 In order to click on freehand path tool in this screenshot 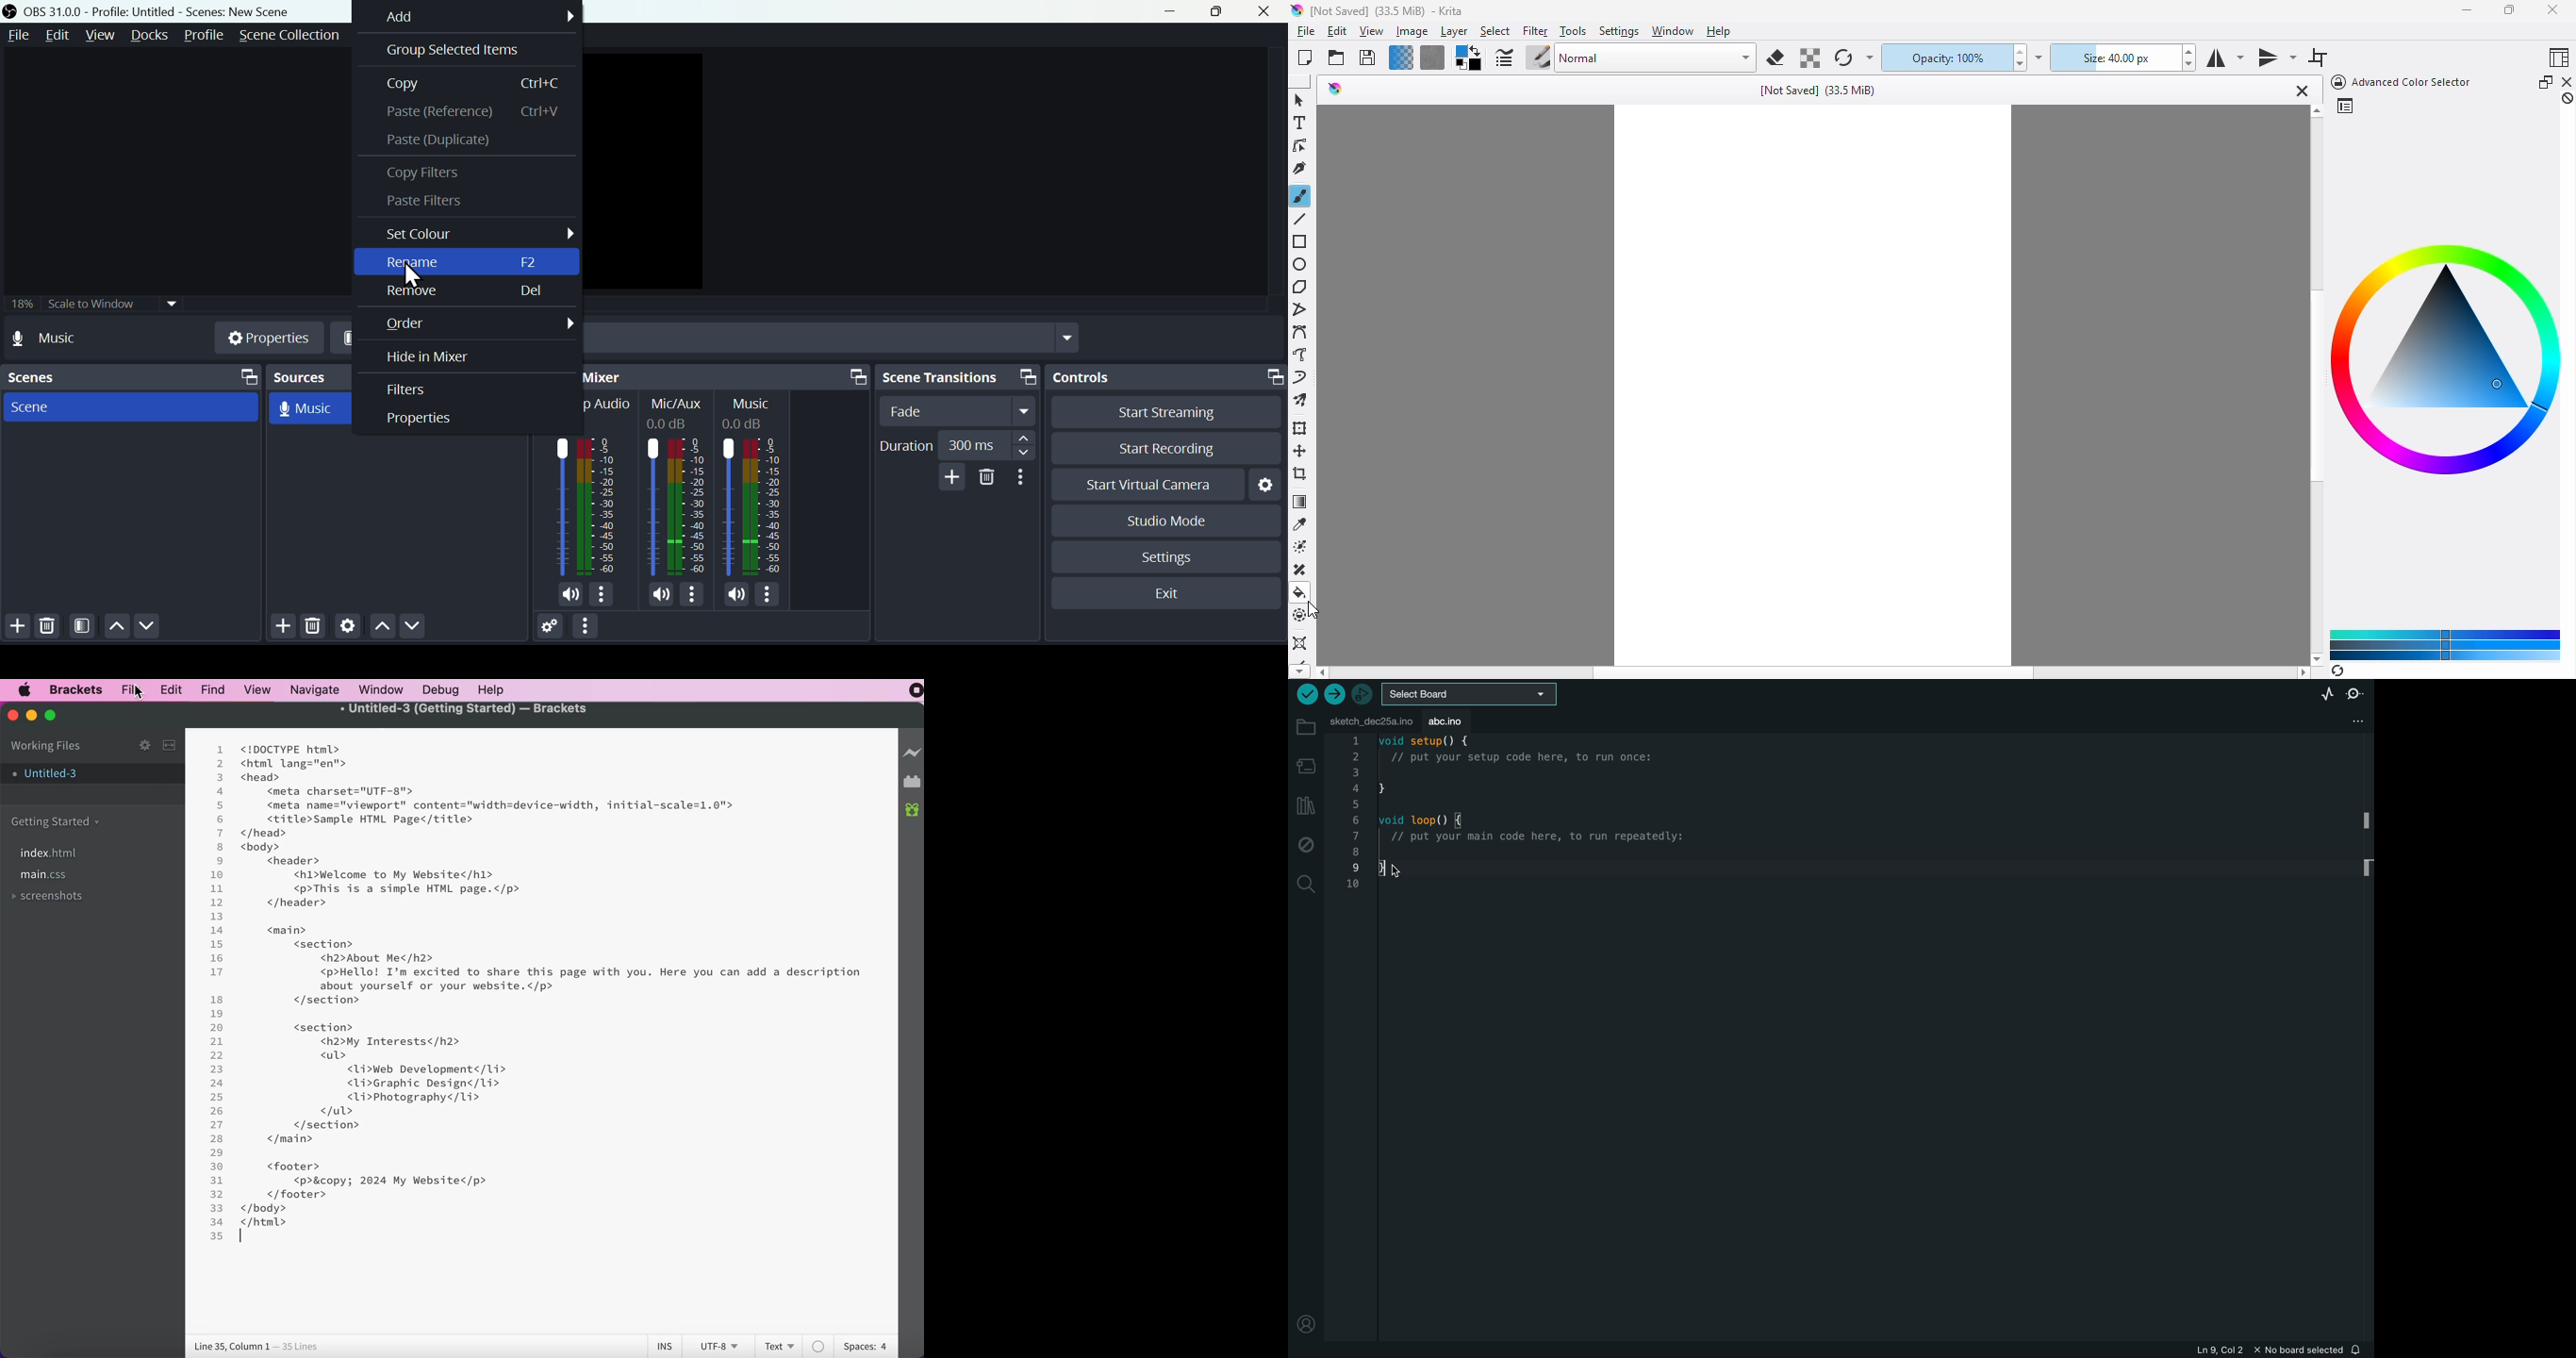, I will do `click(1301, 354)`.